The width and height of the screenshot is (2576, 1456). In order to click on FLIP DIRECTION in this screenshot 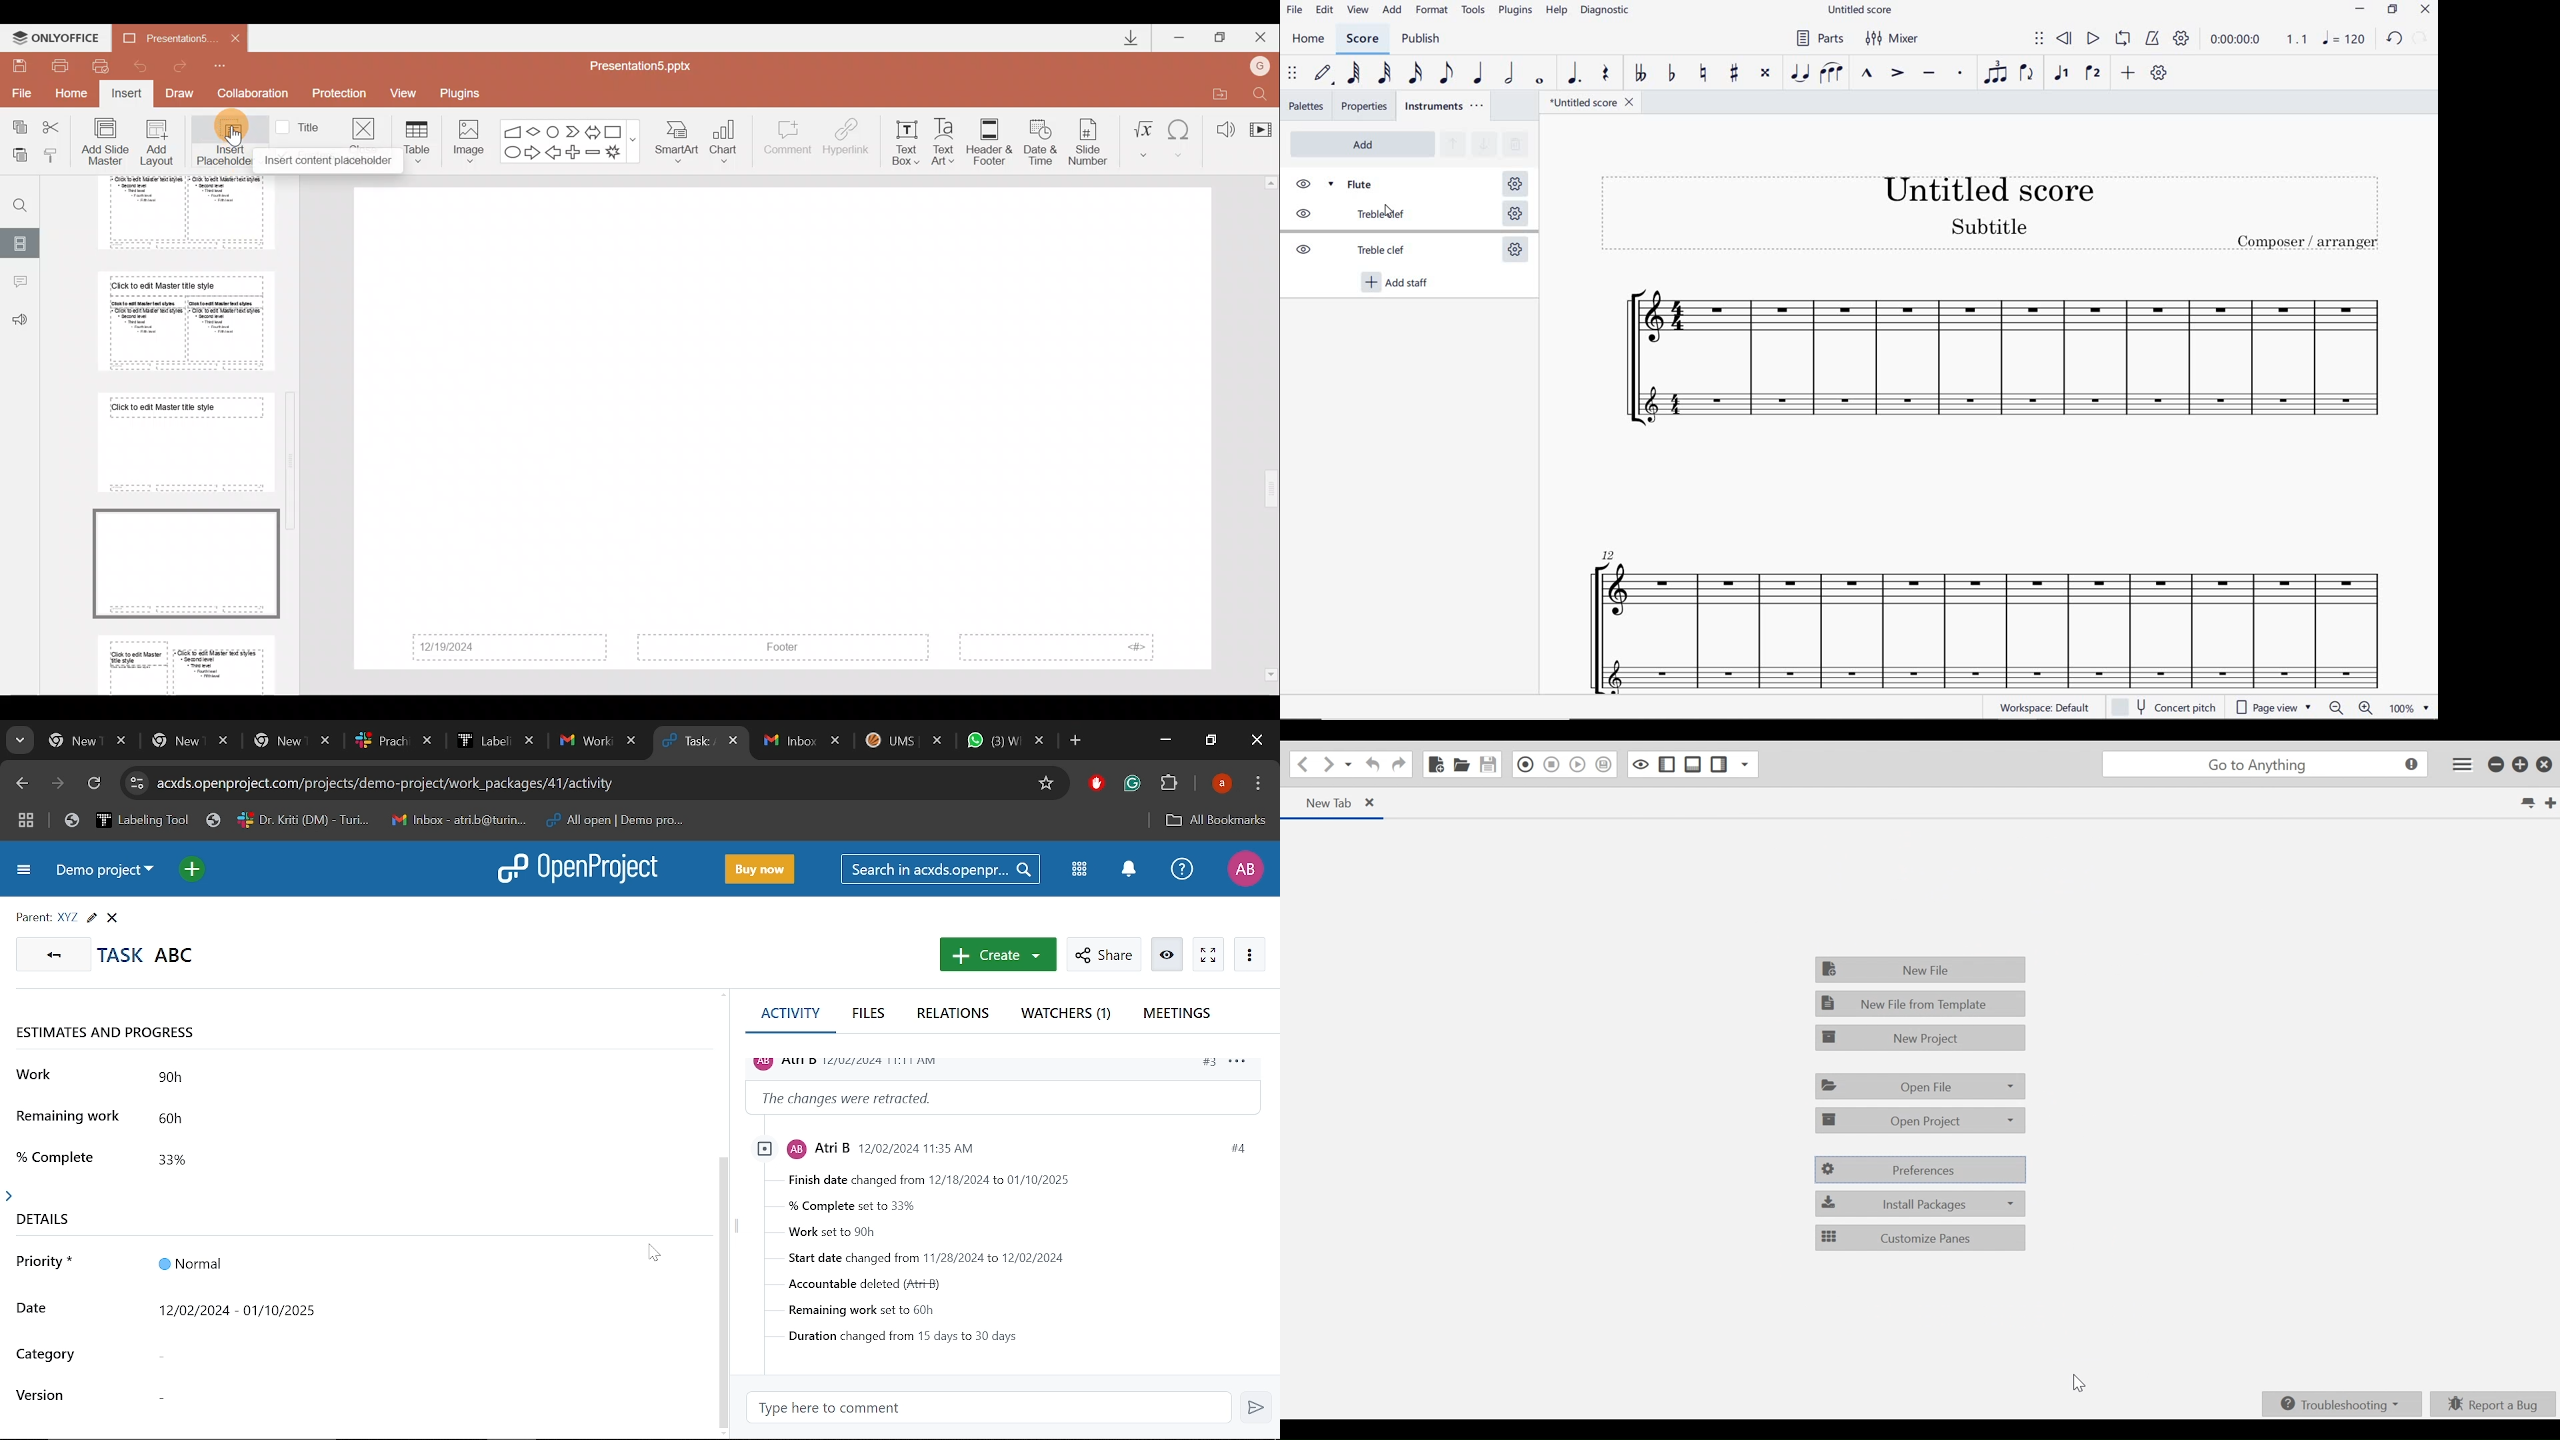, I will do `click(2028, 76)`.